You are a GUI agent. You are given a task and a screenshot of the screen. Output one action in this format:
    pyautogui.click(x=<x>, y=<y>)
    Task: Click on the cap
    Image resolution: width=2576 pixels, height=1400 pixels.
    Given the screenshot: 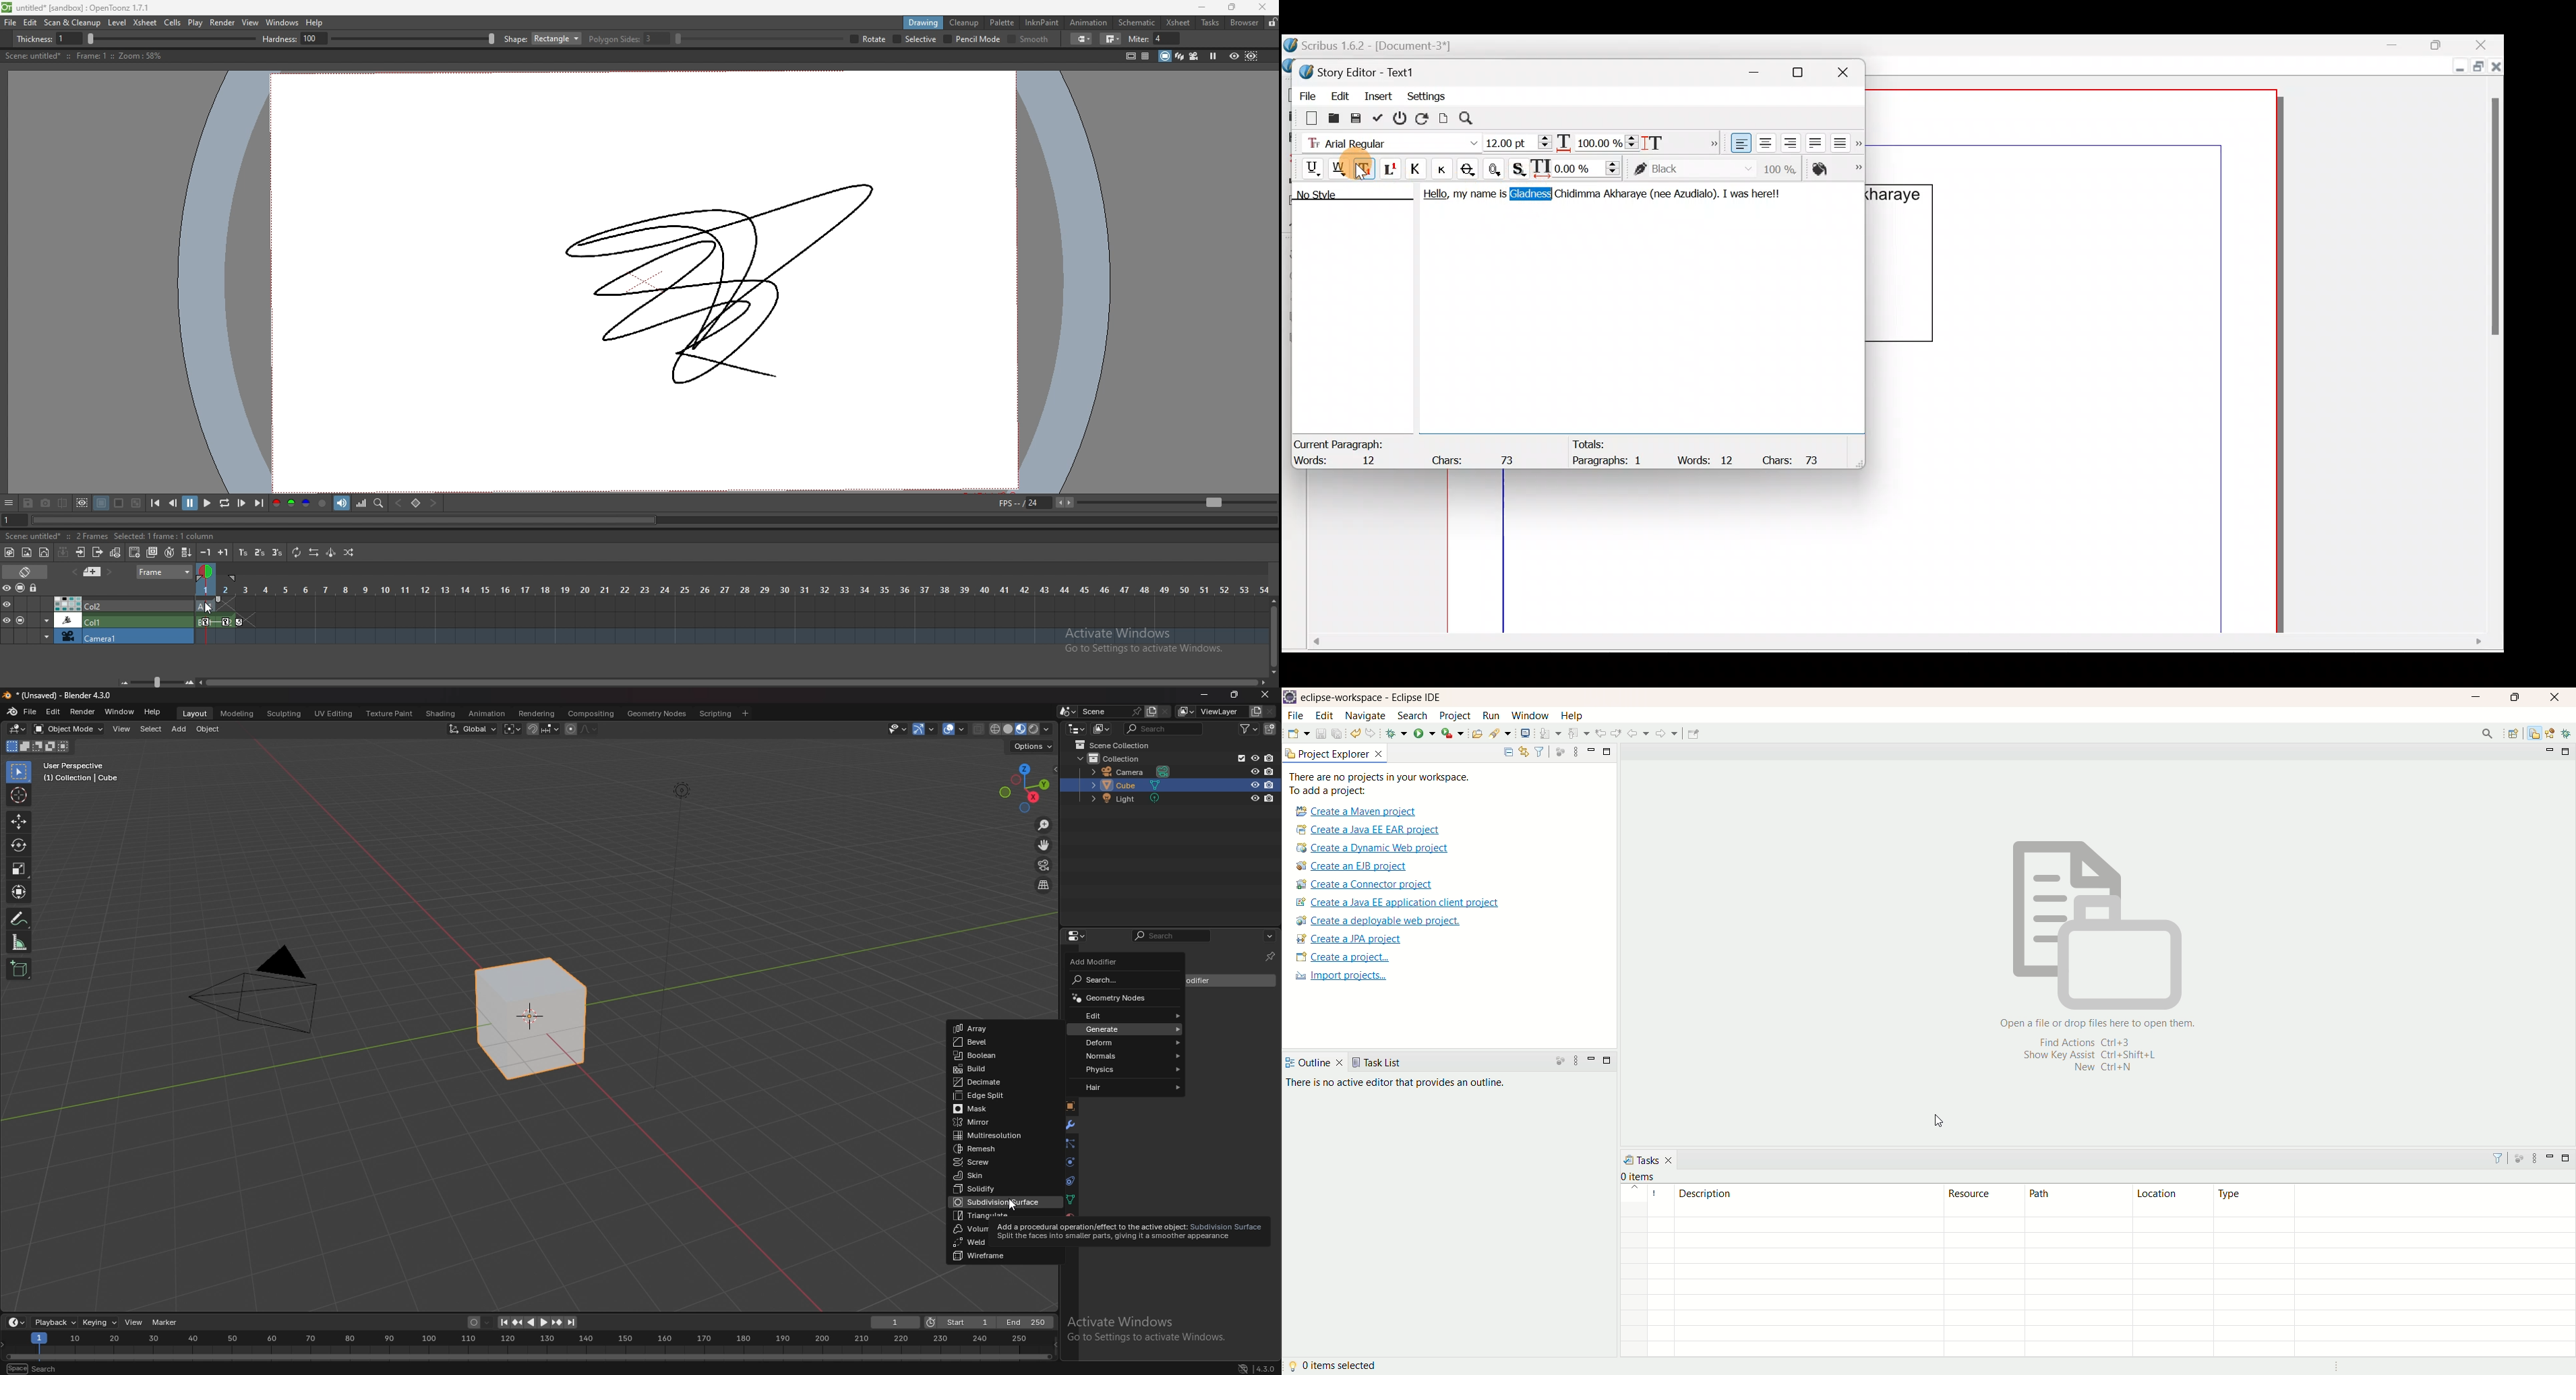 What is the action you would take?
    pyautogui.click(x=1082, y=39)
    